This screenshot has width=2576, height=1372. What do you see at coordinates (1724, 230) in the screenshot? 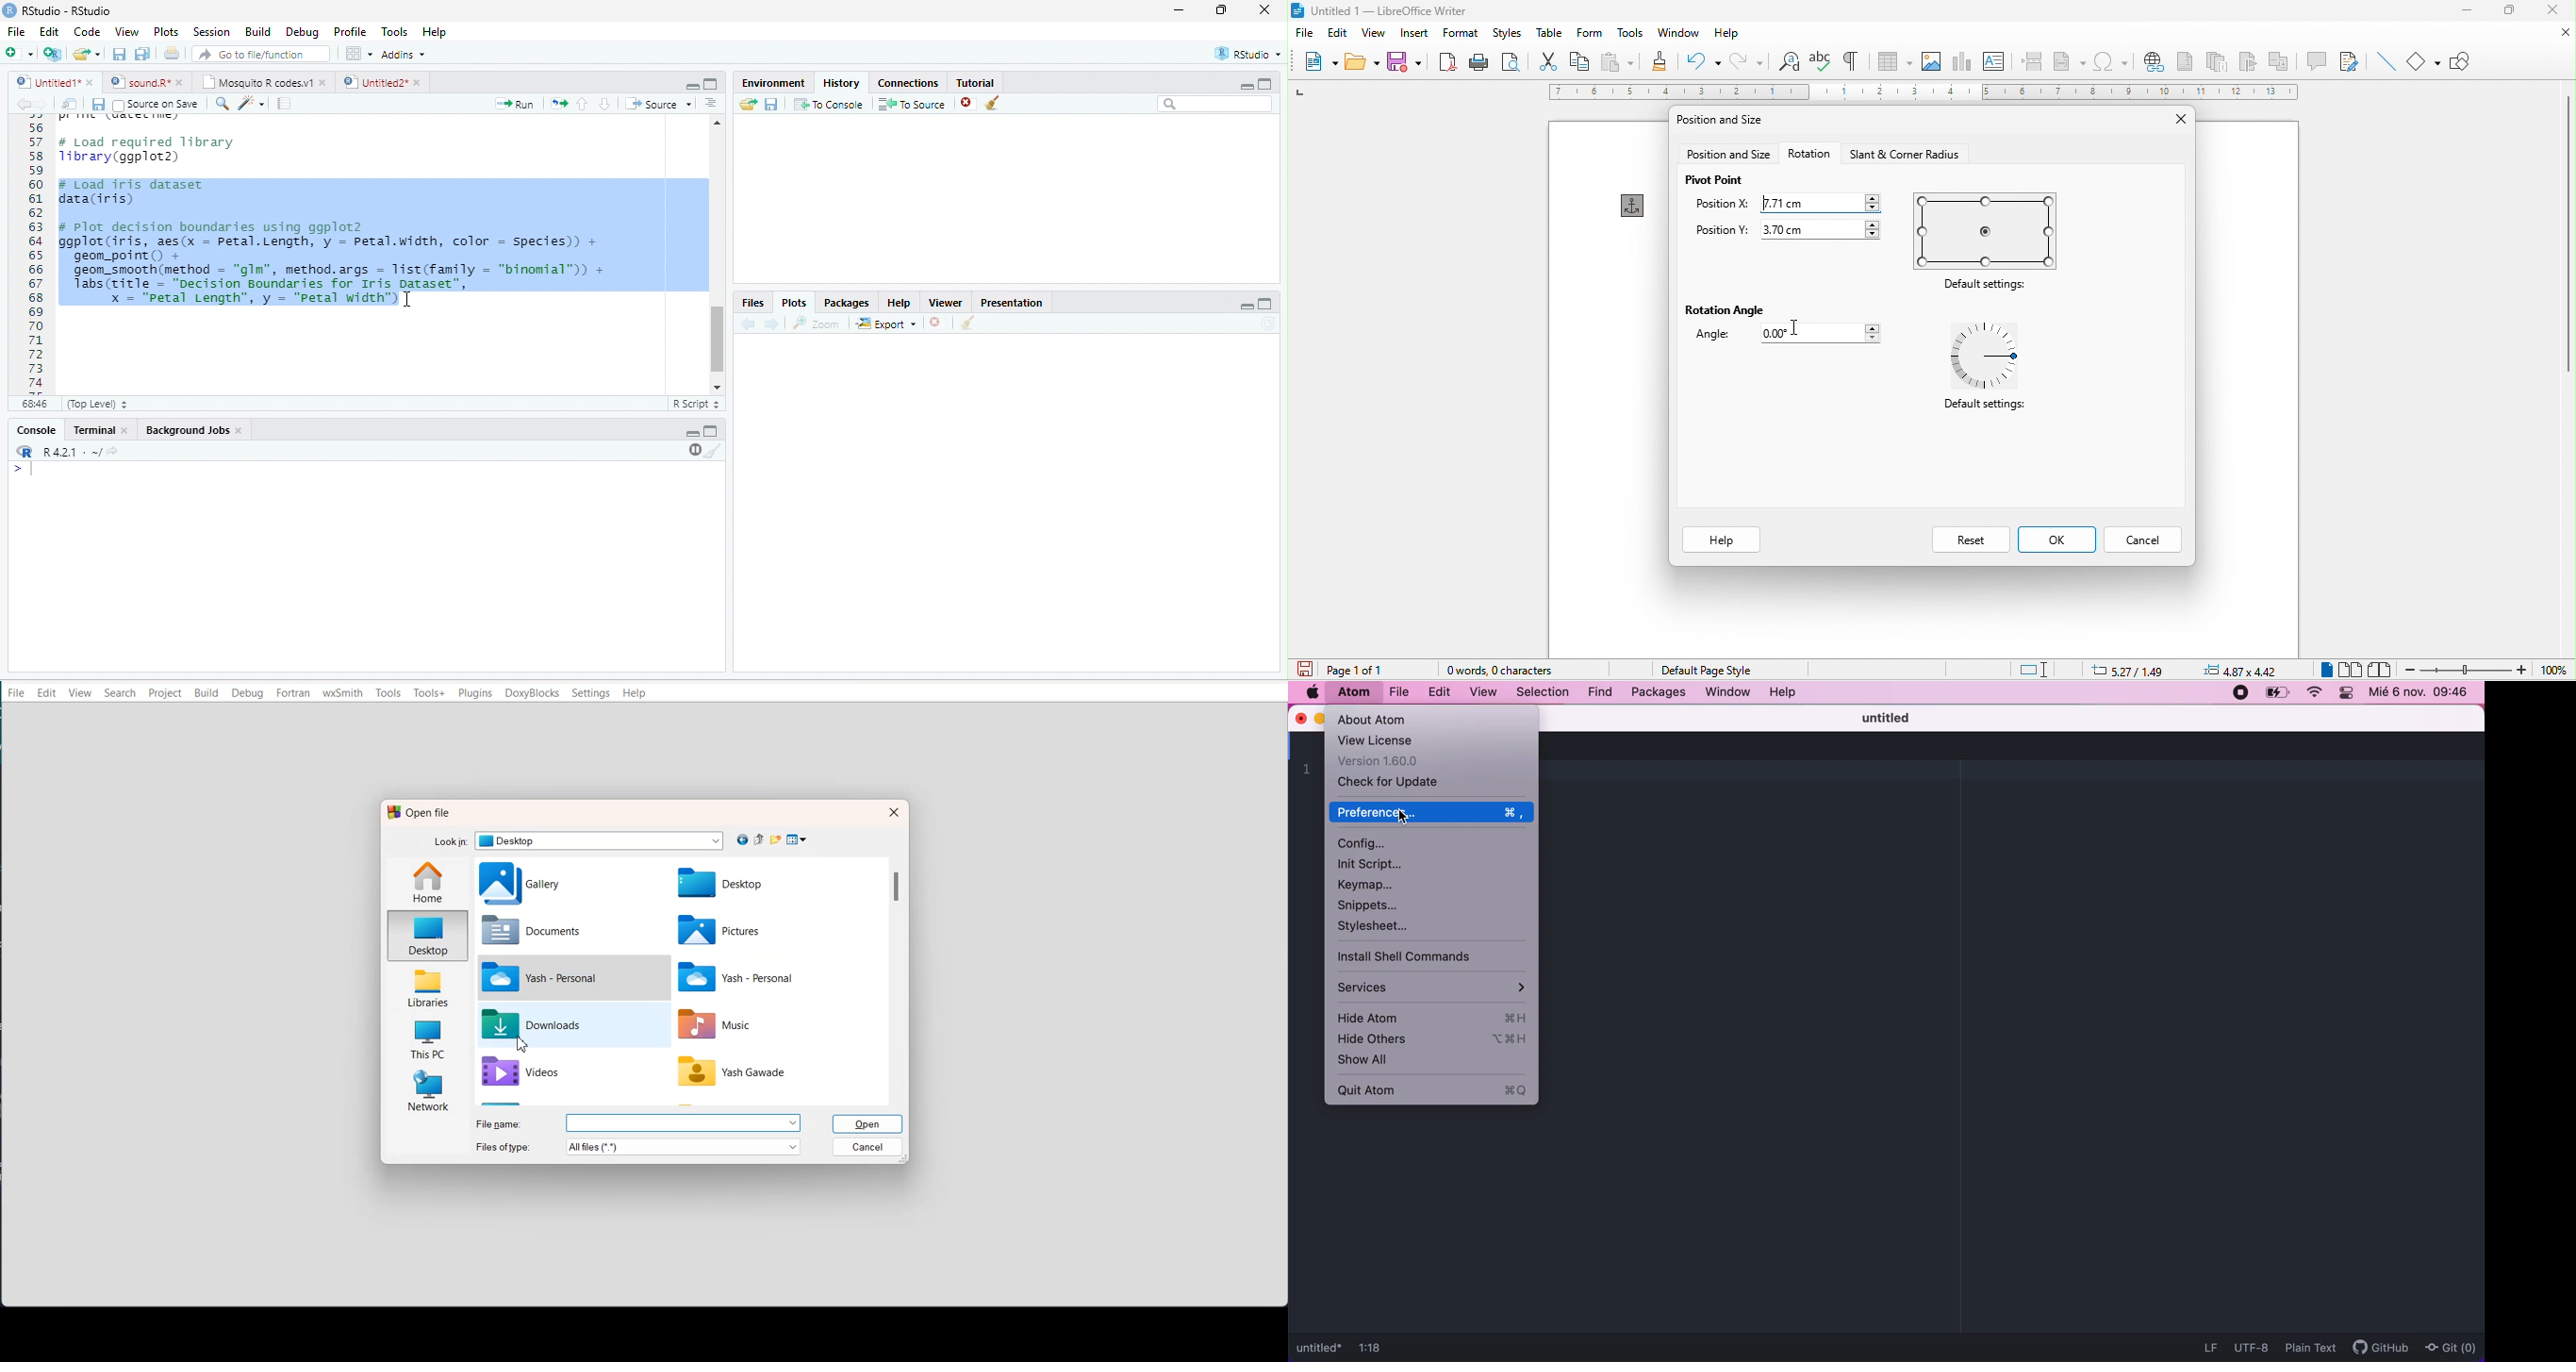
I see `position y` at bounding box center [1724, 230].